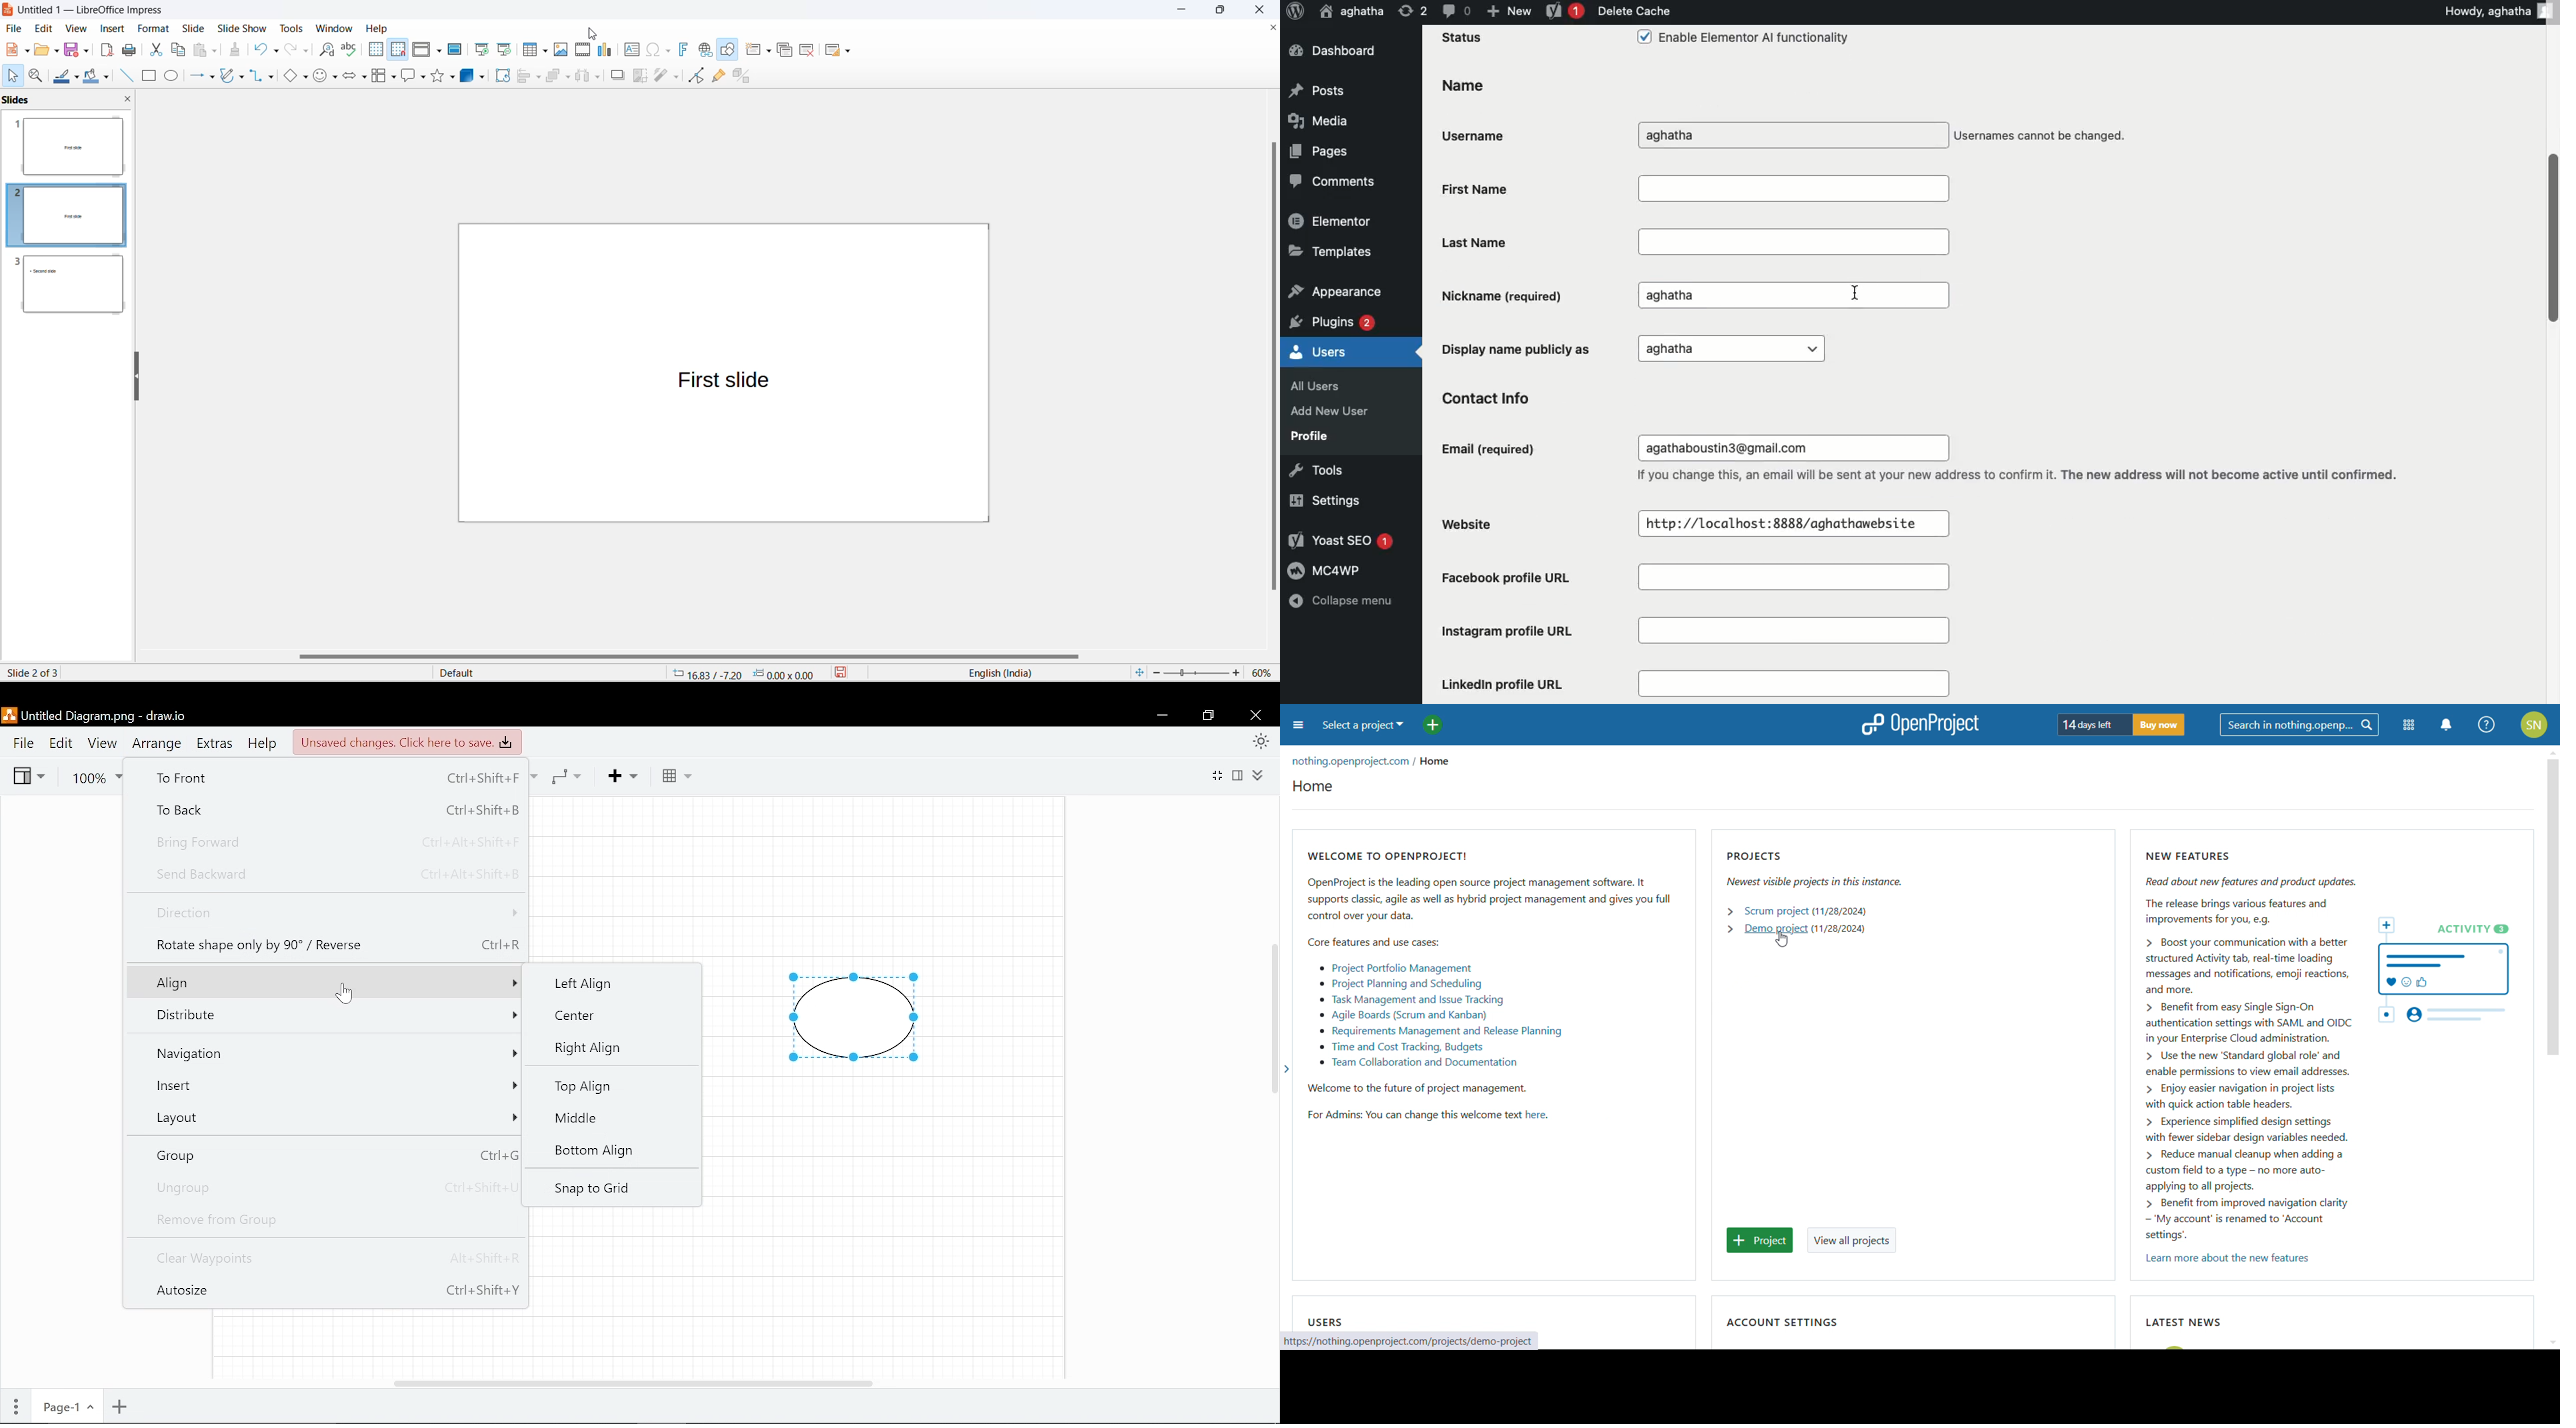 Image resolution: width=2576 pixels, height=1428 pixels. Describe the element at coordinates (1438, 1032) in the screenshot. I see `requirements management and release planning` at that location.